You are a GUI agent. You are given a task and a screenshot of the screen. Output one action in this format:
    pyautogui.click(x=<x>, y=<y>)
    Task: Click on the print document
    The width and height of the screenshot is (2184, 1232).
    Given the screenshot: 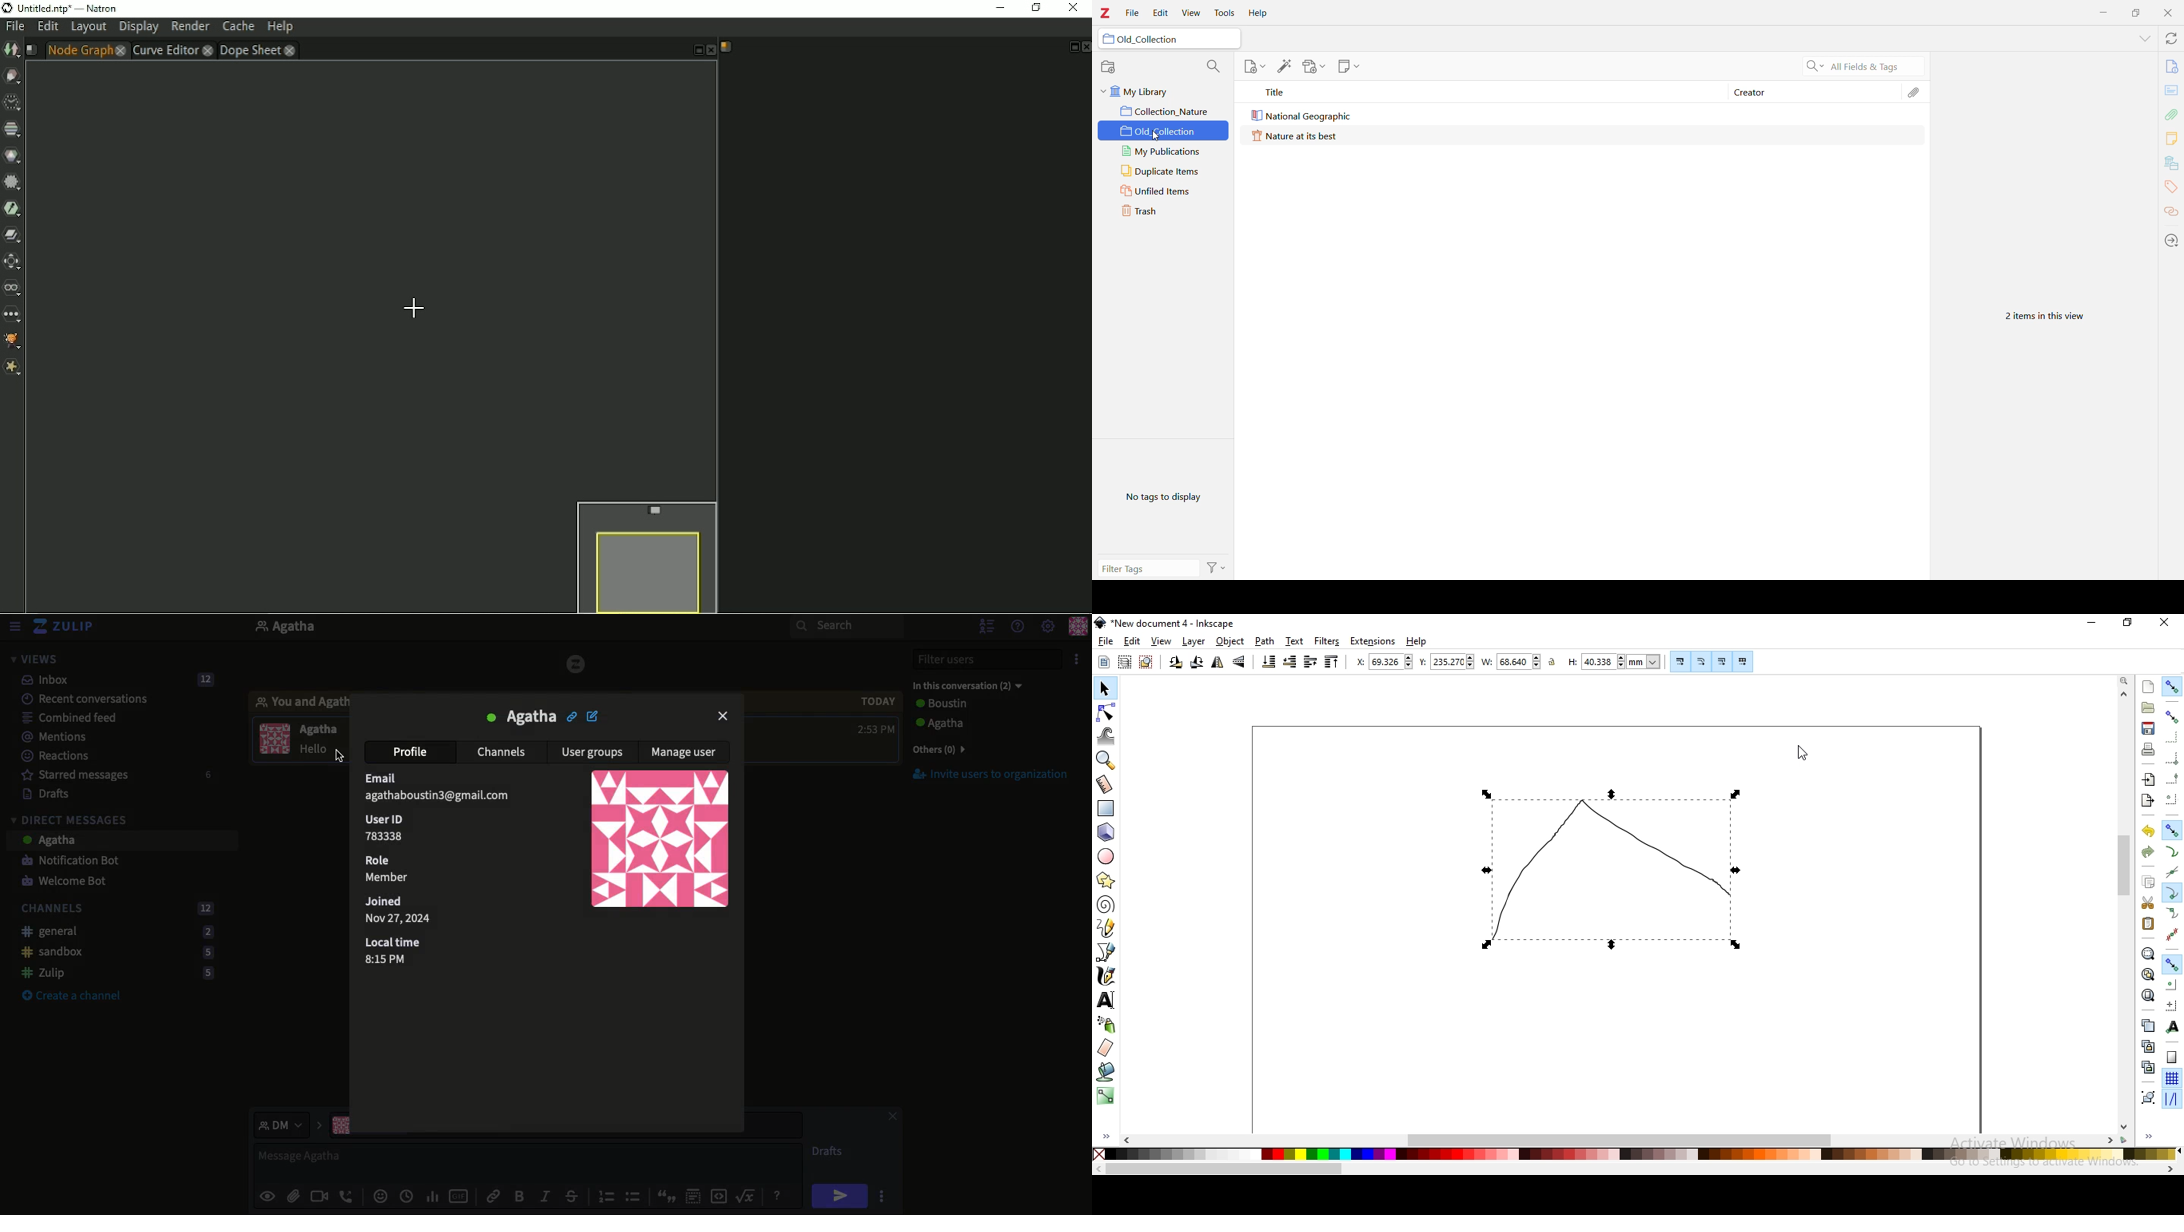 What is the action you would take?
    pyautogui.click(x=2147, y=749)
    